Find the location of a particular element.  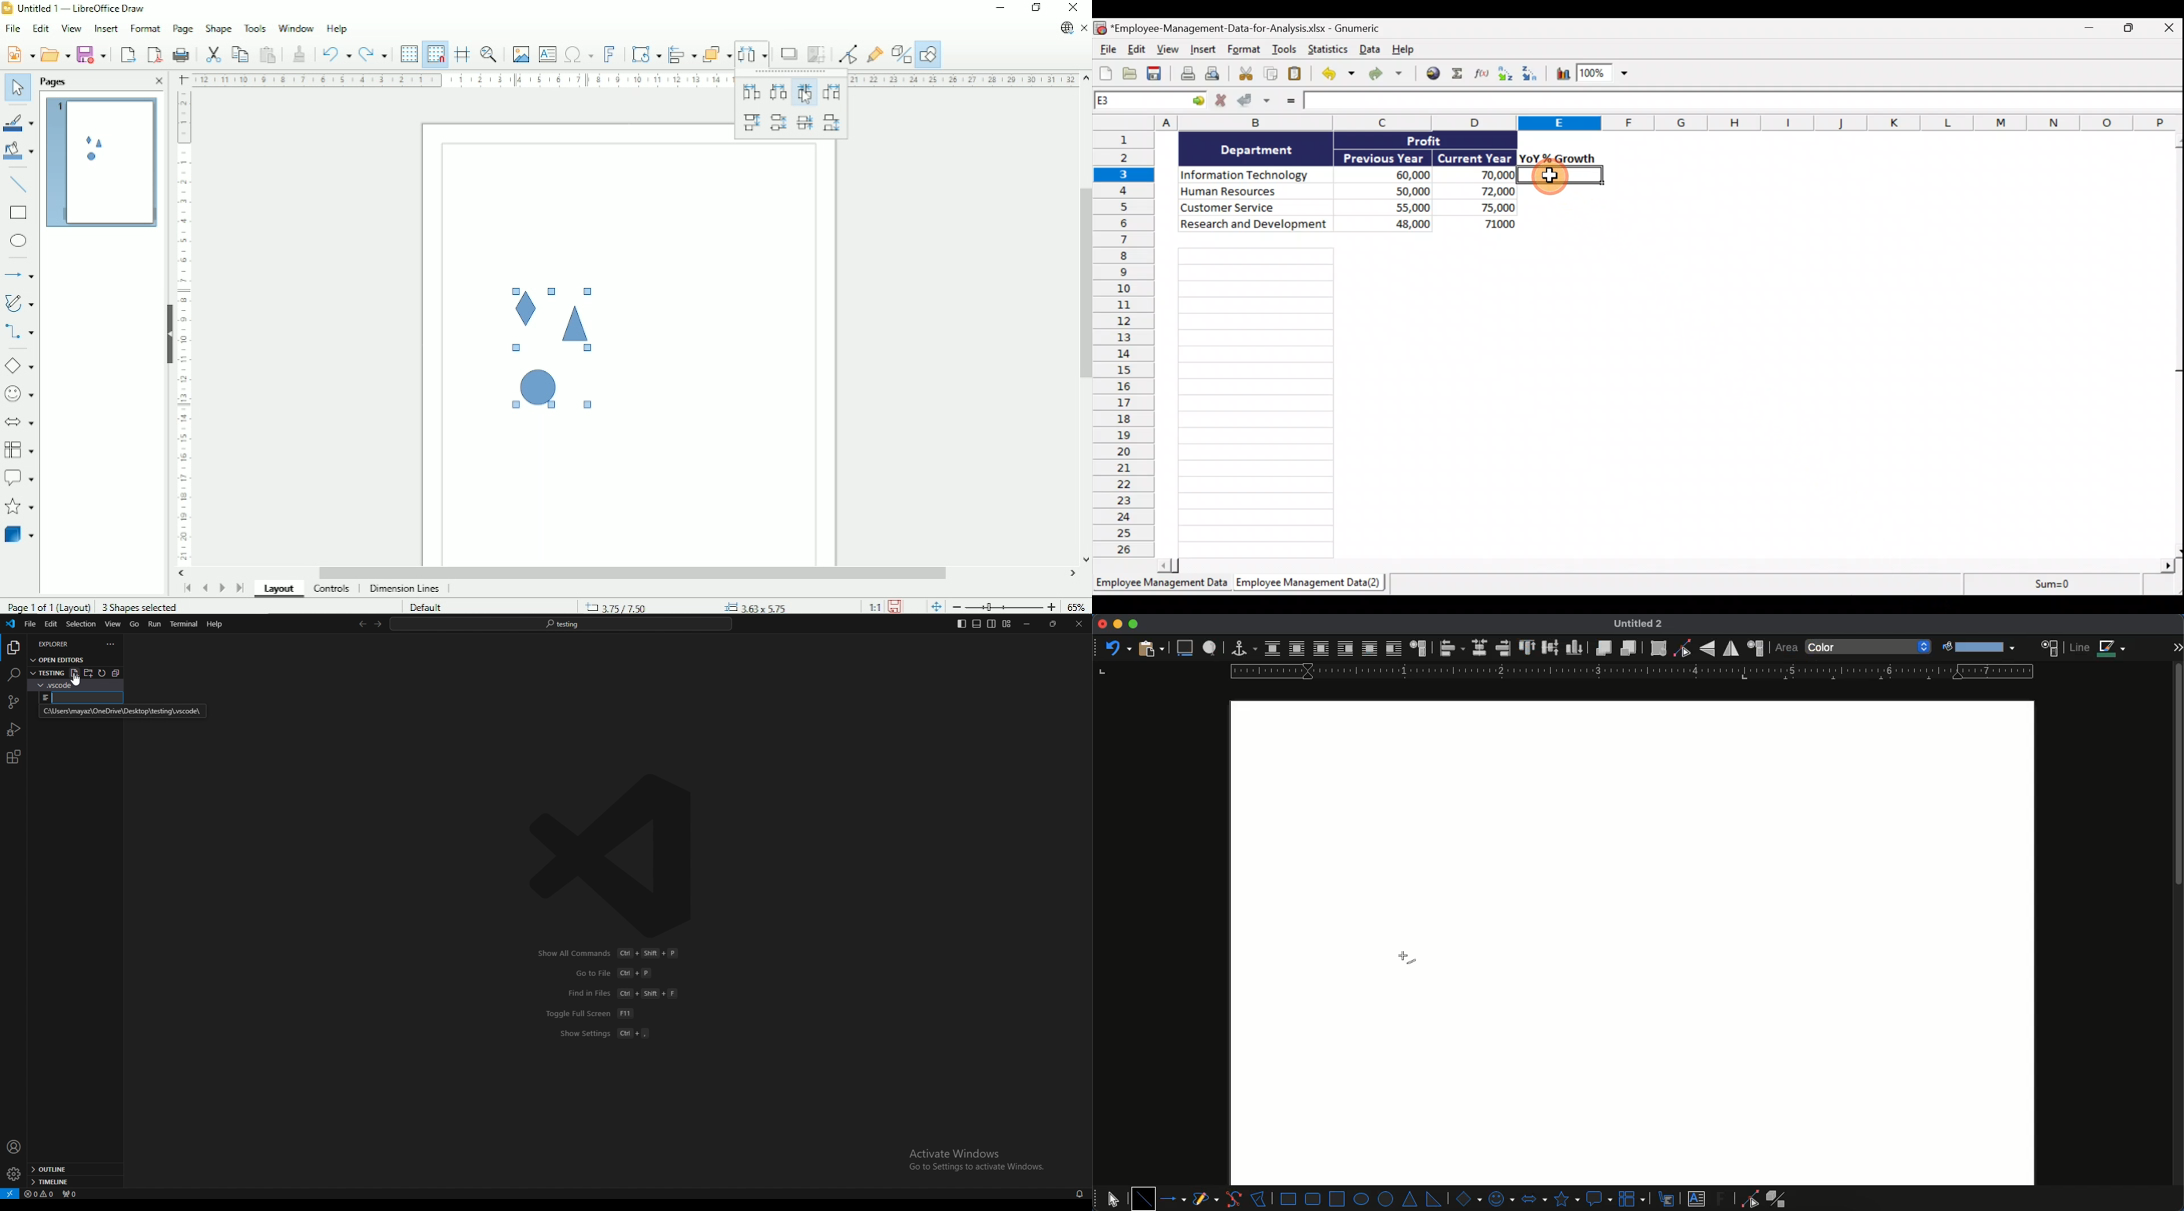

stars and banners is located at coordinates (1565, 1199).